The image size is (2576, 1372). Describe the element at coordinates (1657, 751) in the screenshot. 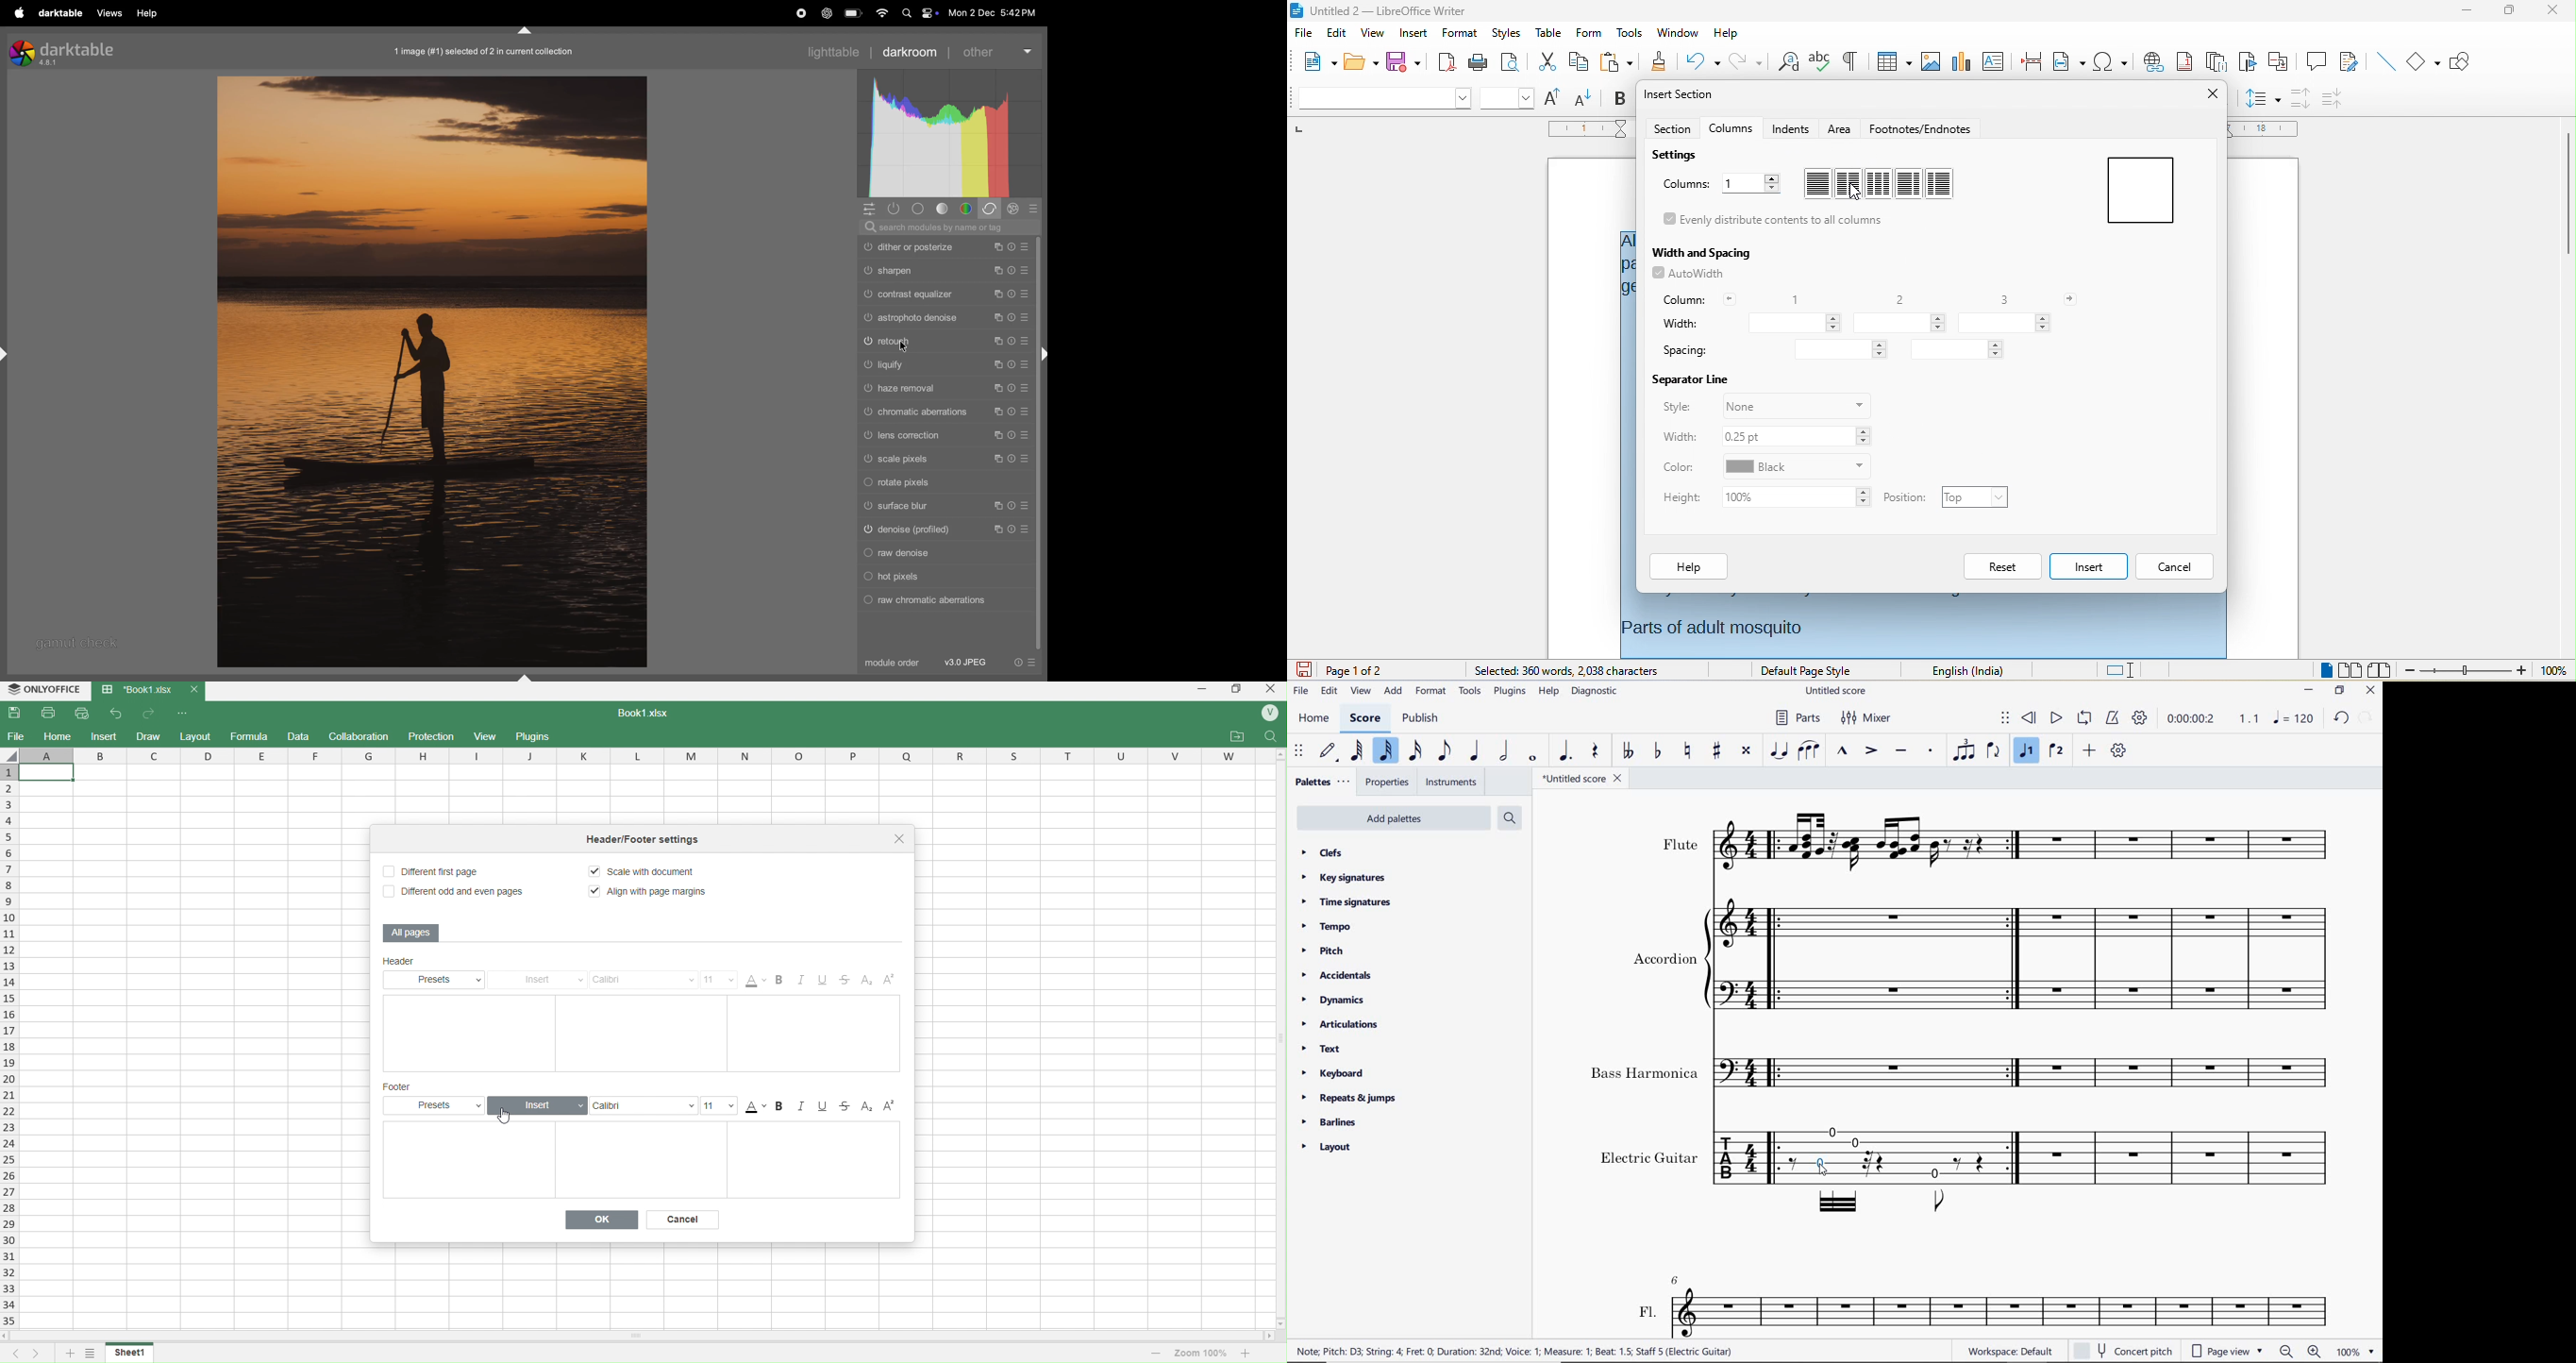

I see `toggle flat` at that location.